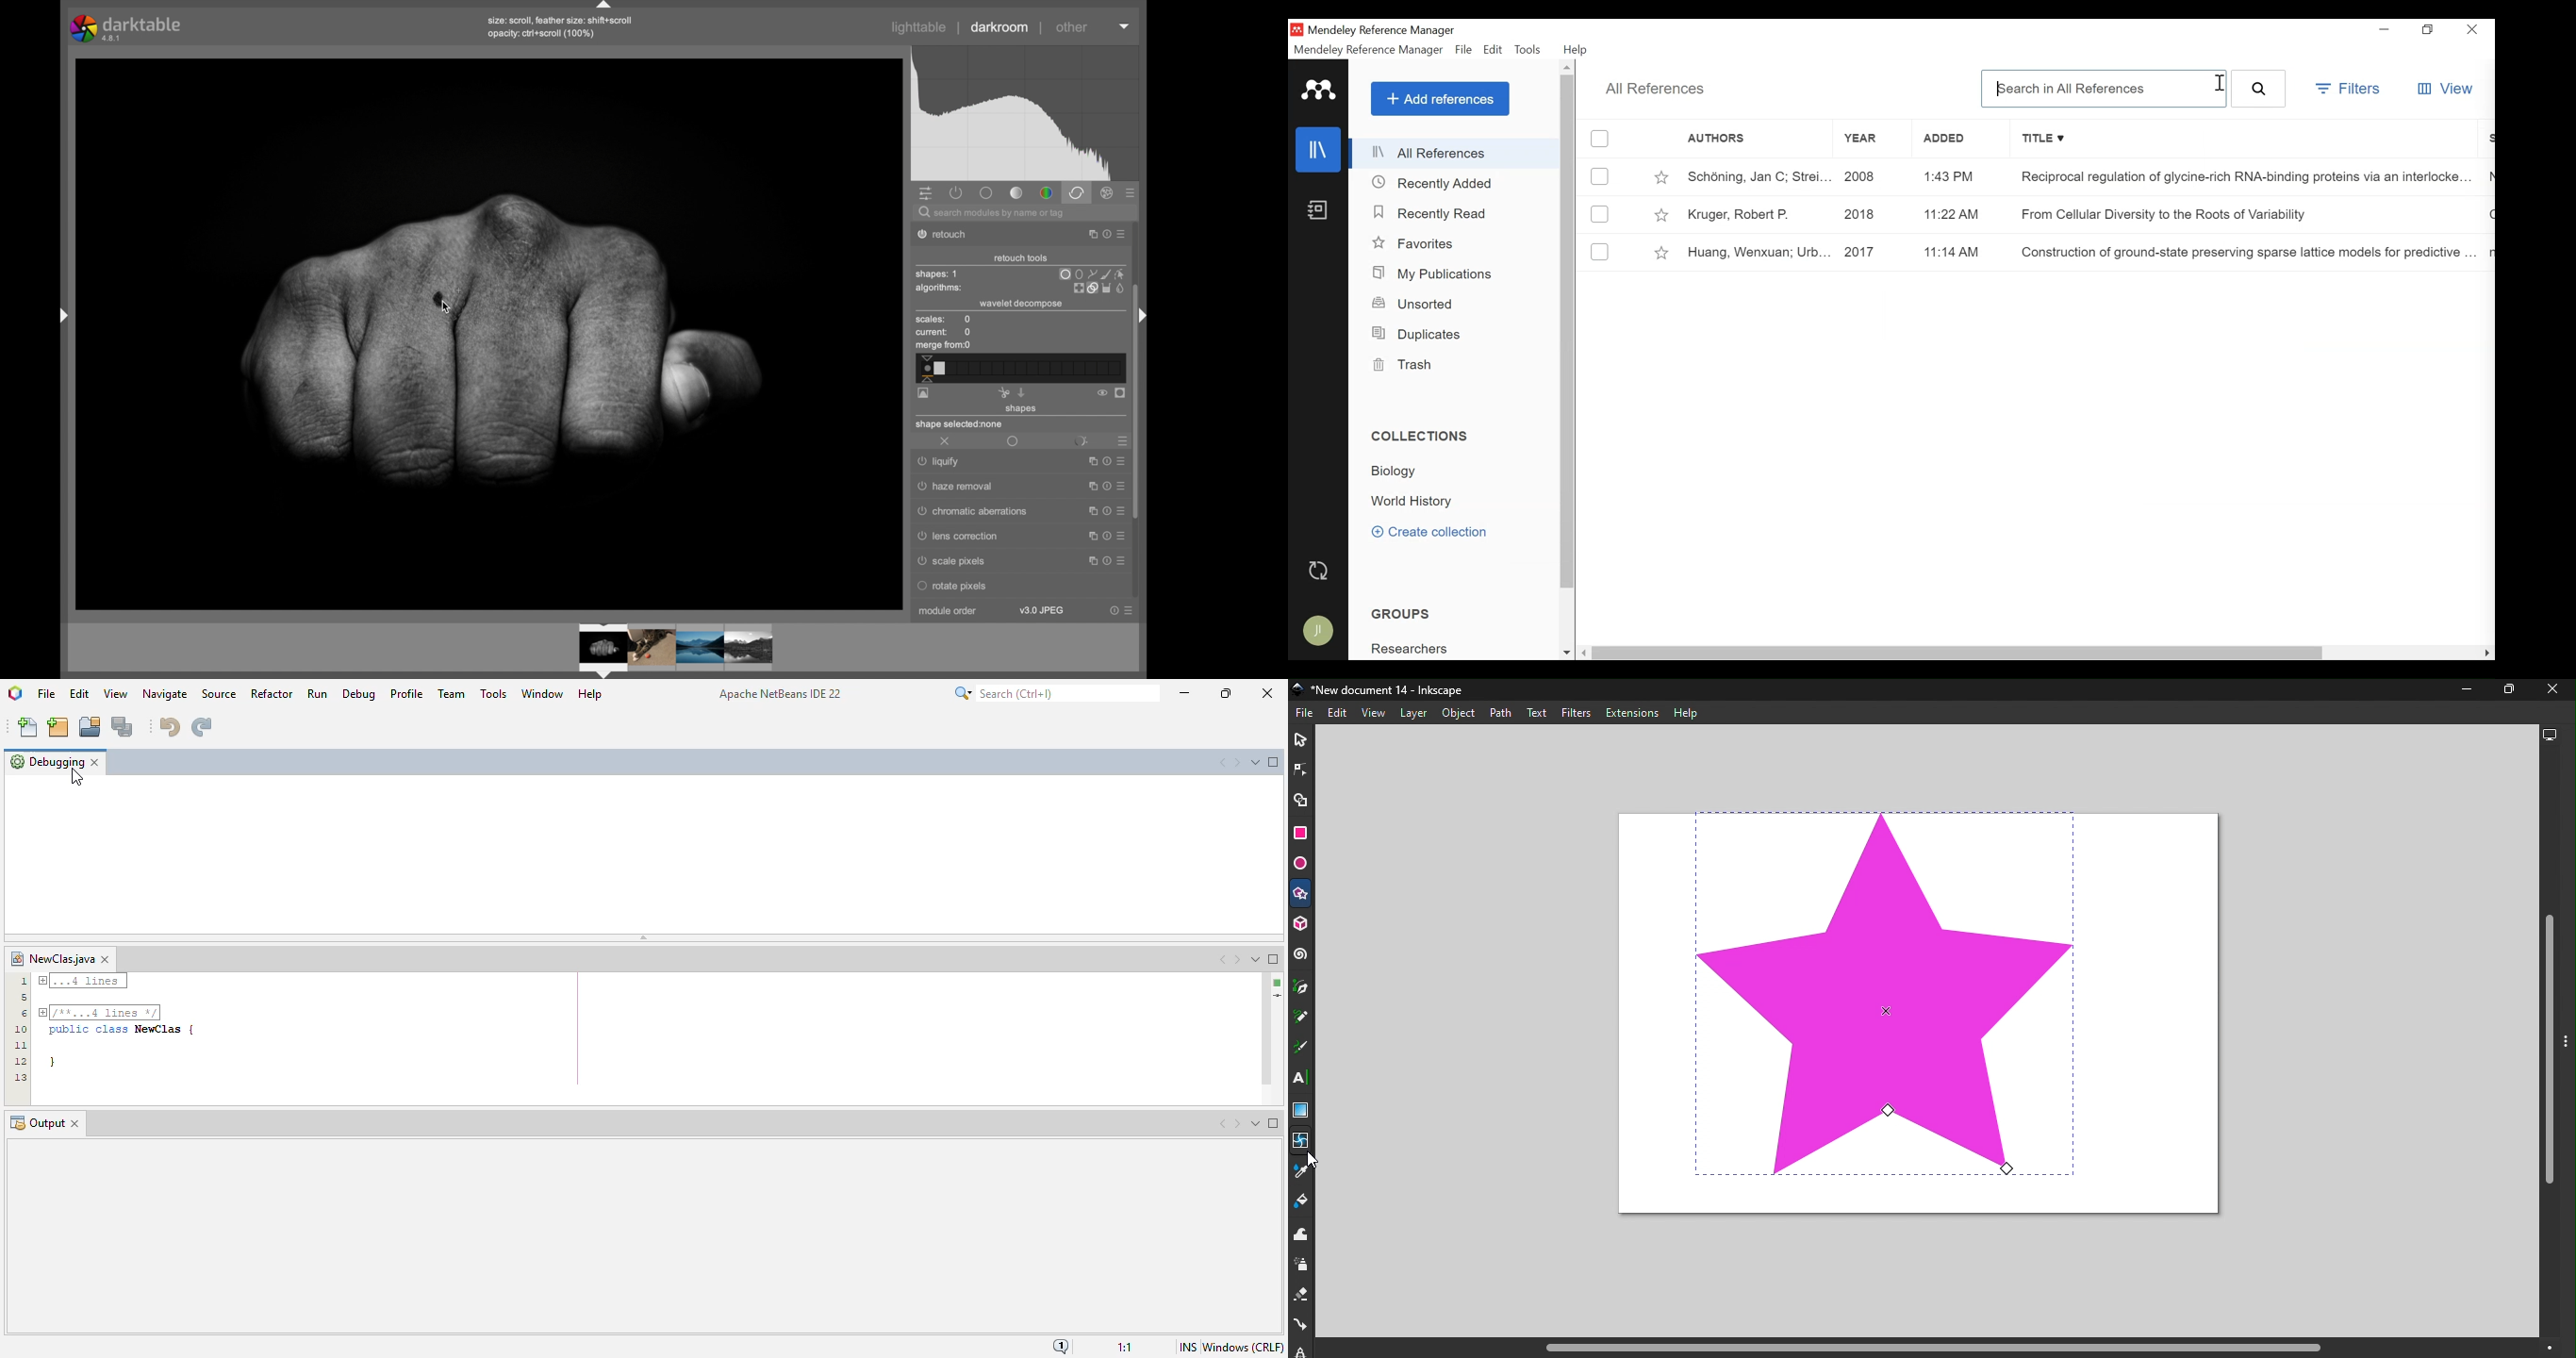  I want to click on Mendeley Desktop Icon, so click(1297, 30).